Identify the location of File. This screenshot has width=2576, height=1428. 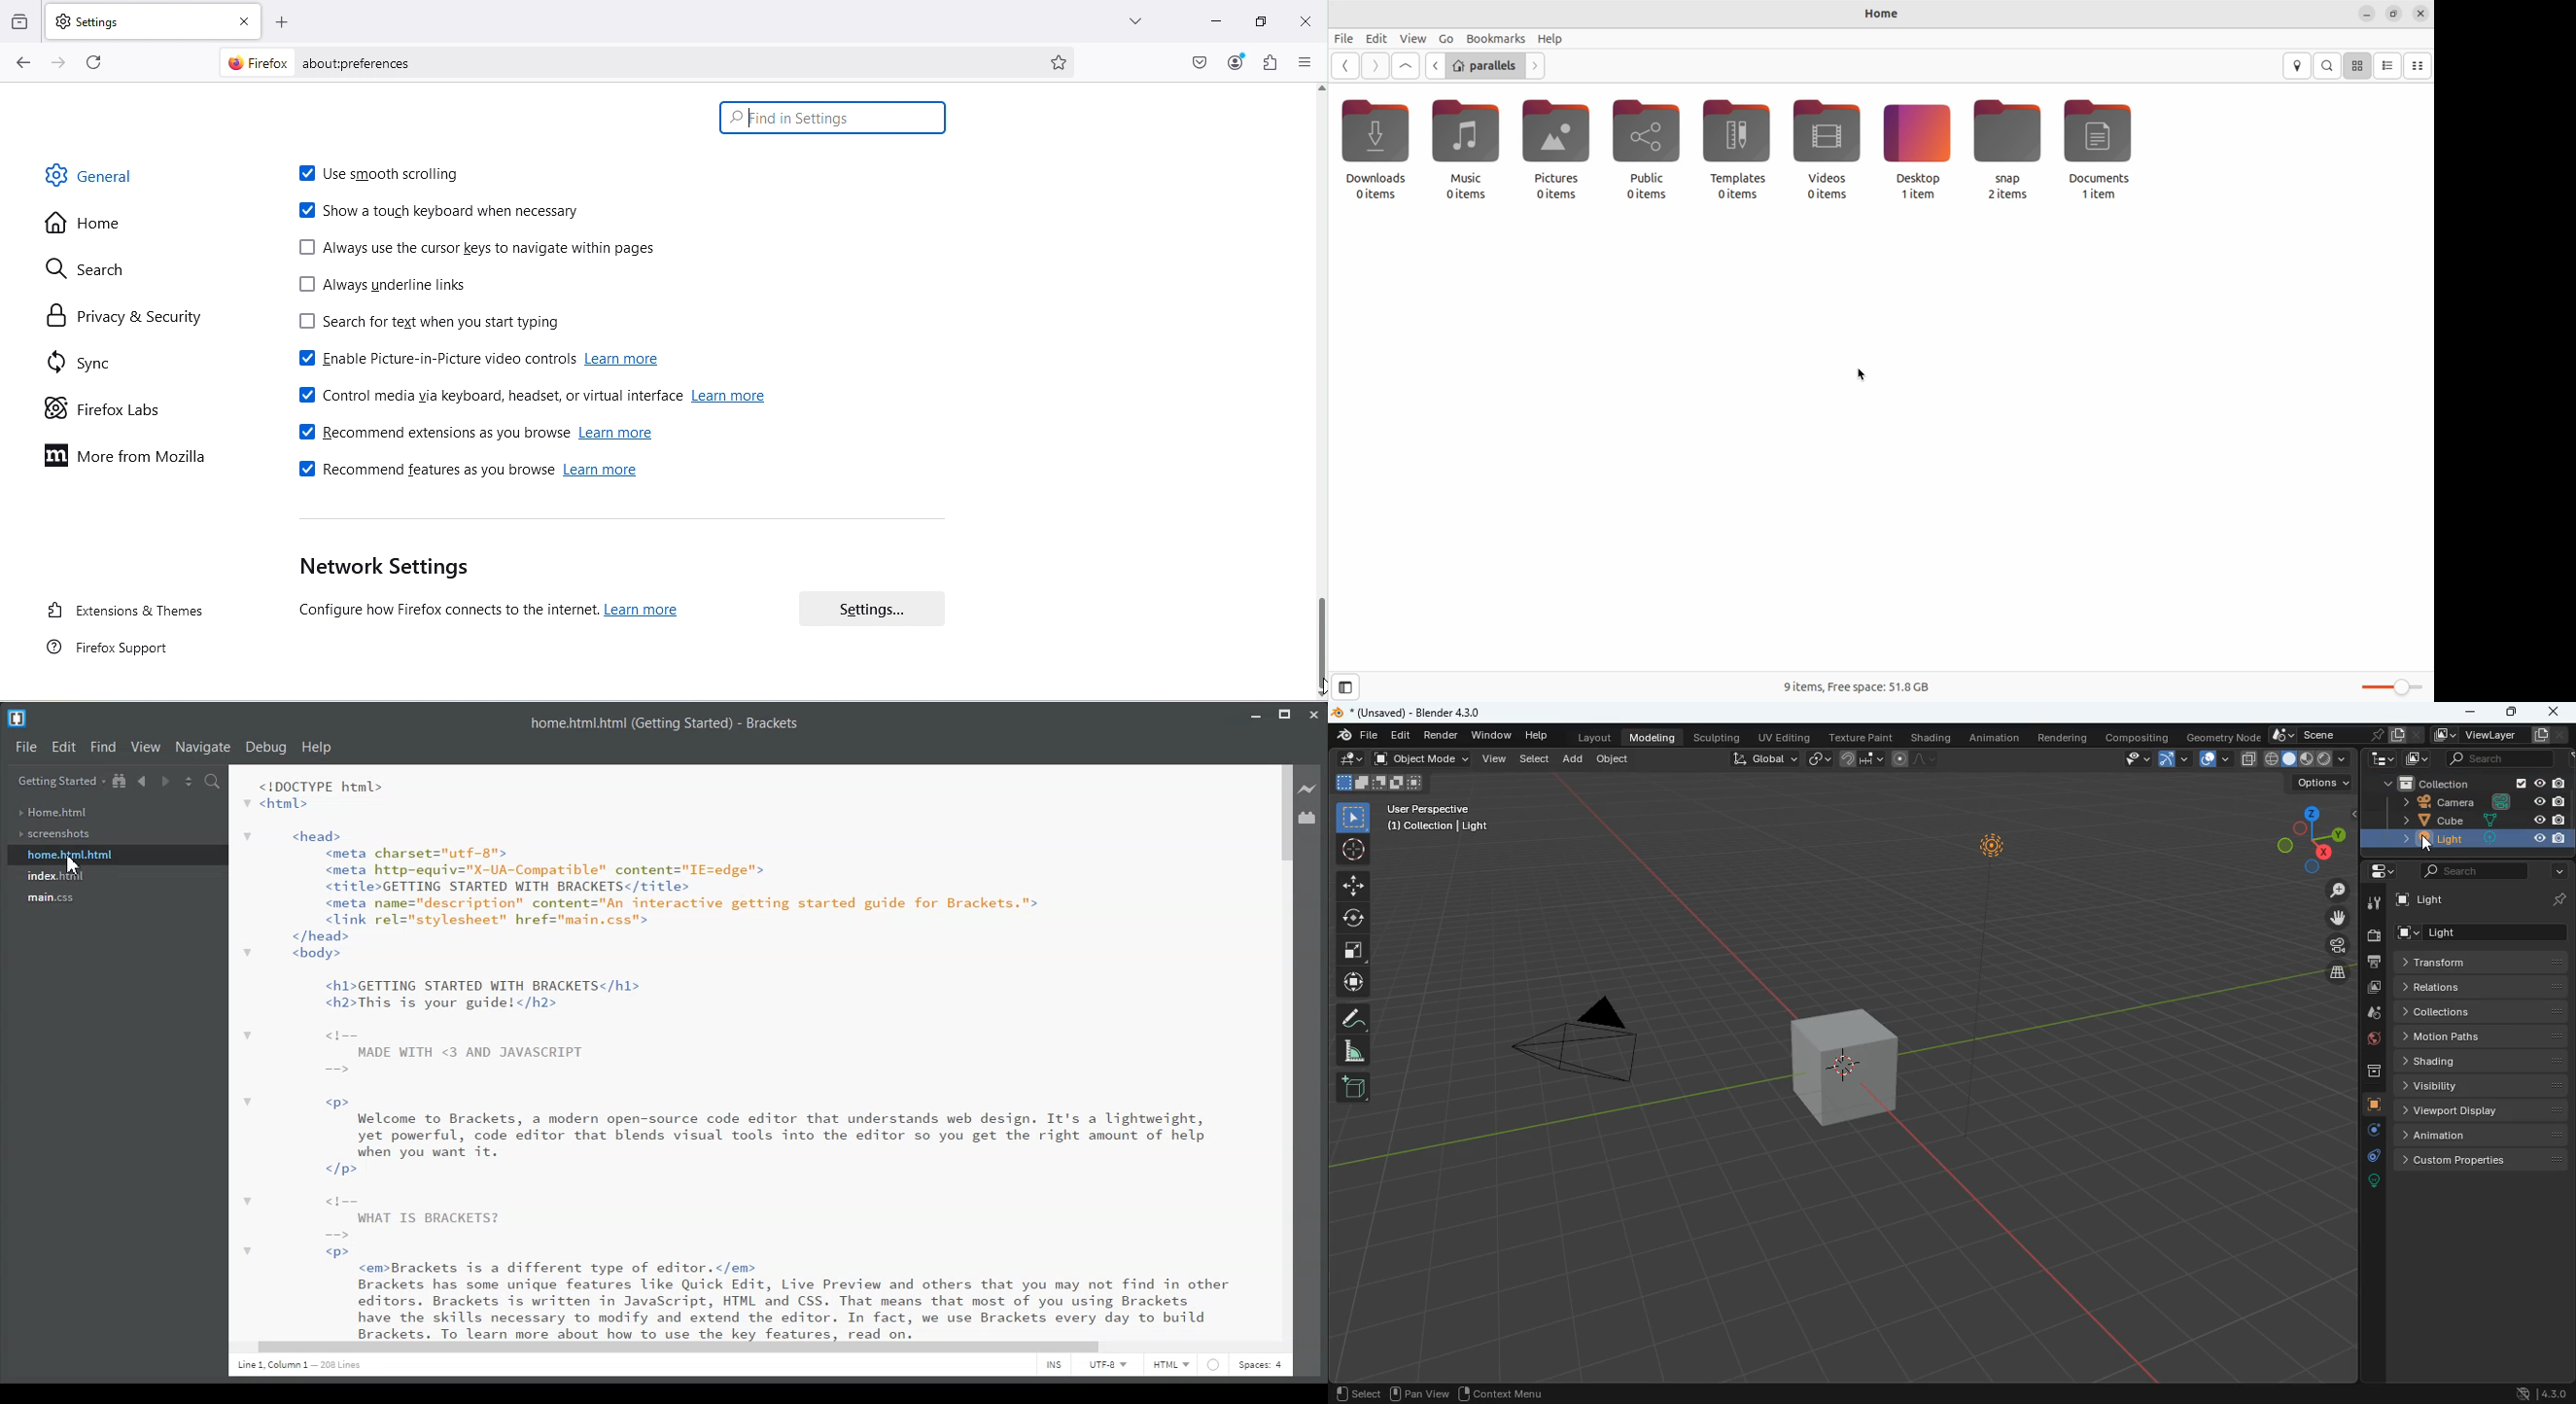
(27, 747).